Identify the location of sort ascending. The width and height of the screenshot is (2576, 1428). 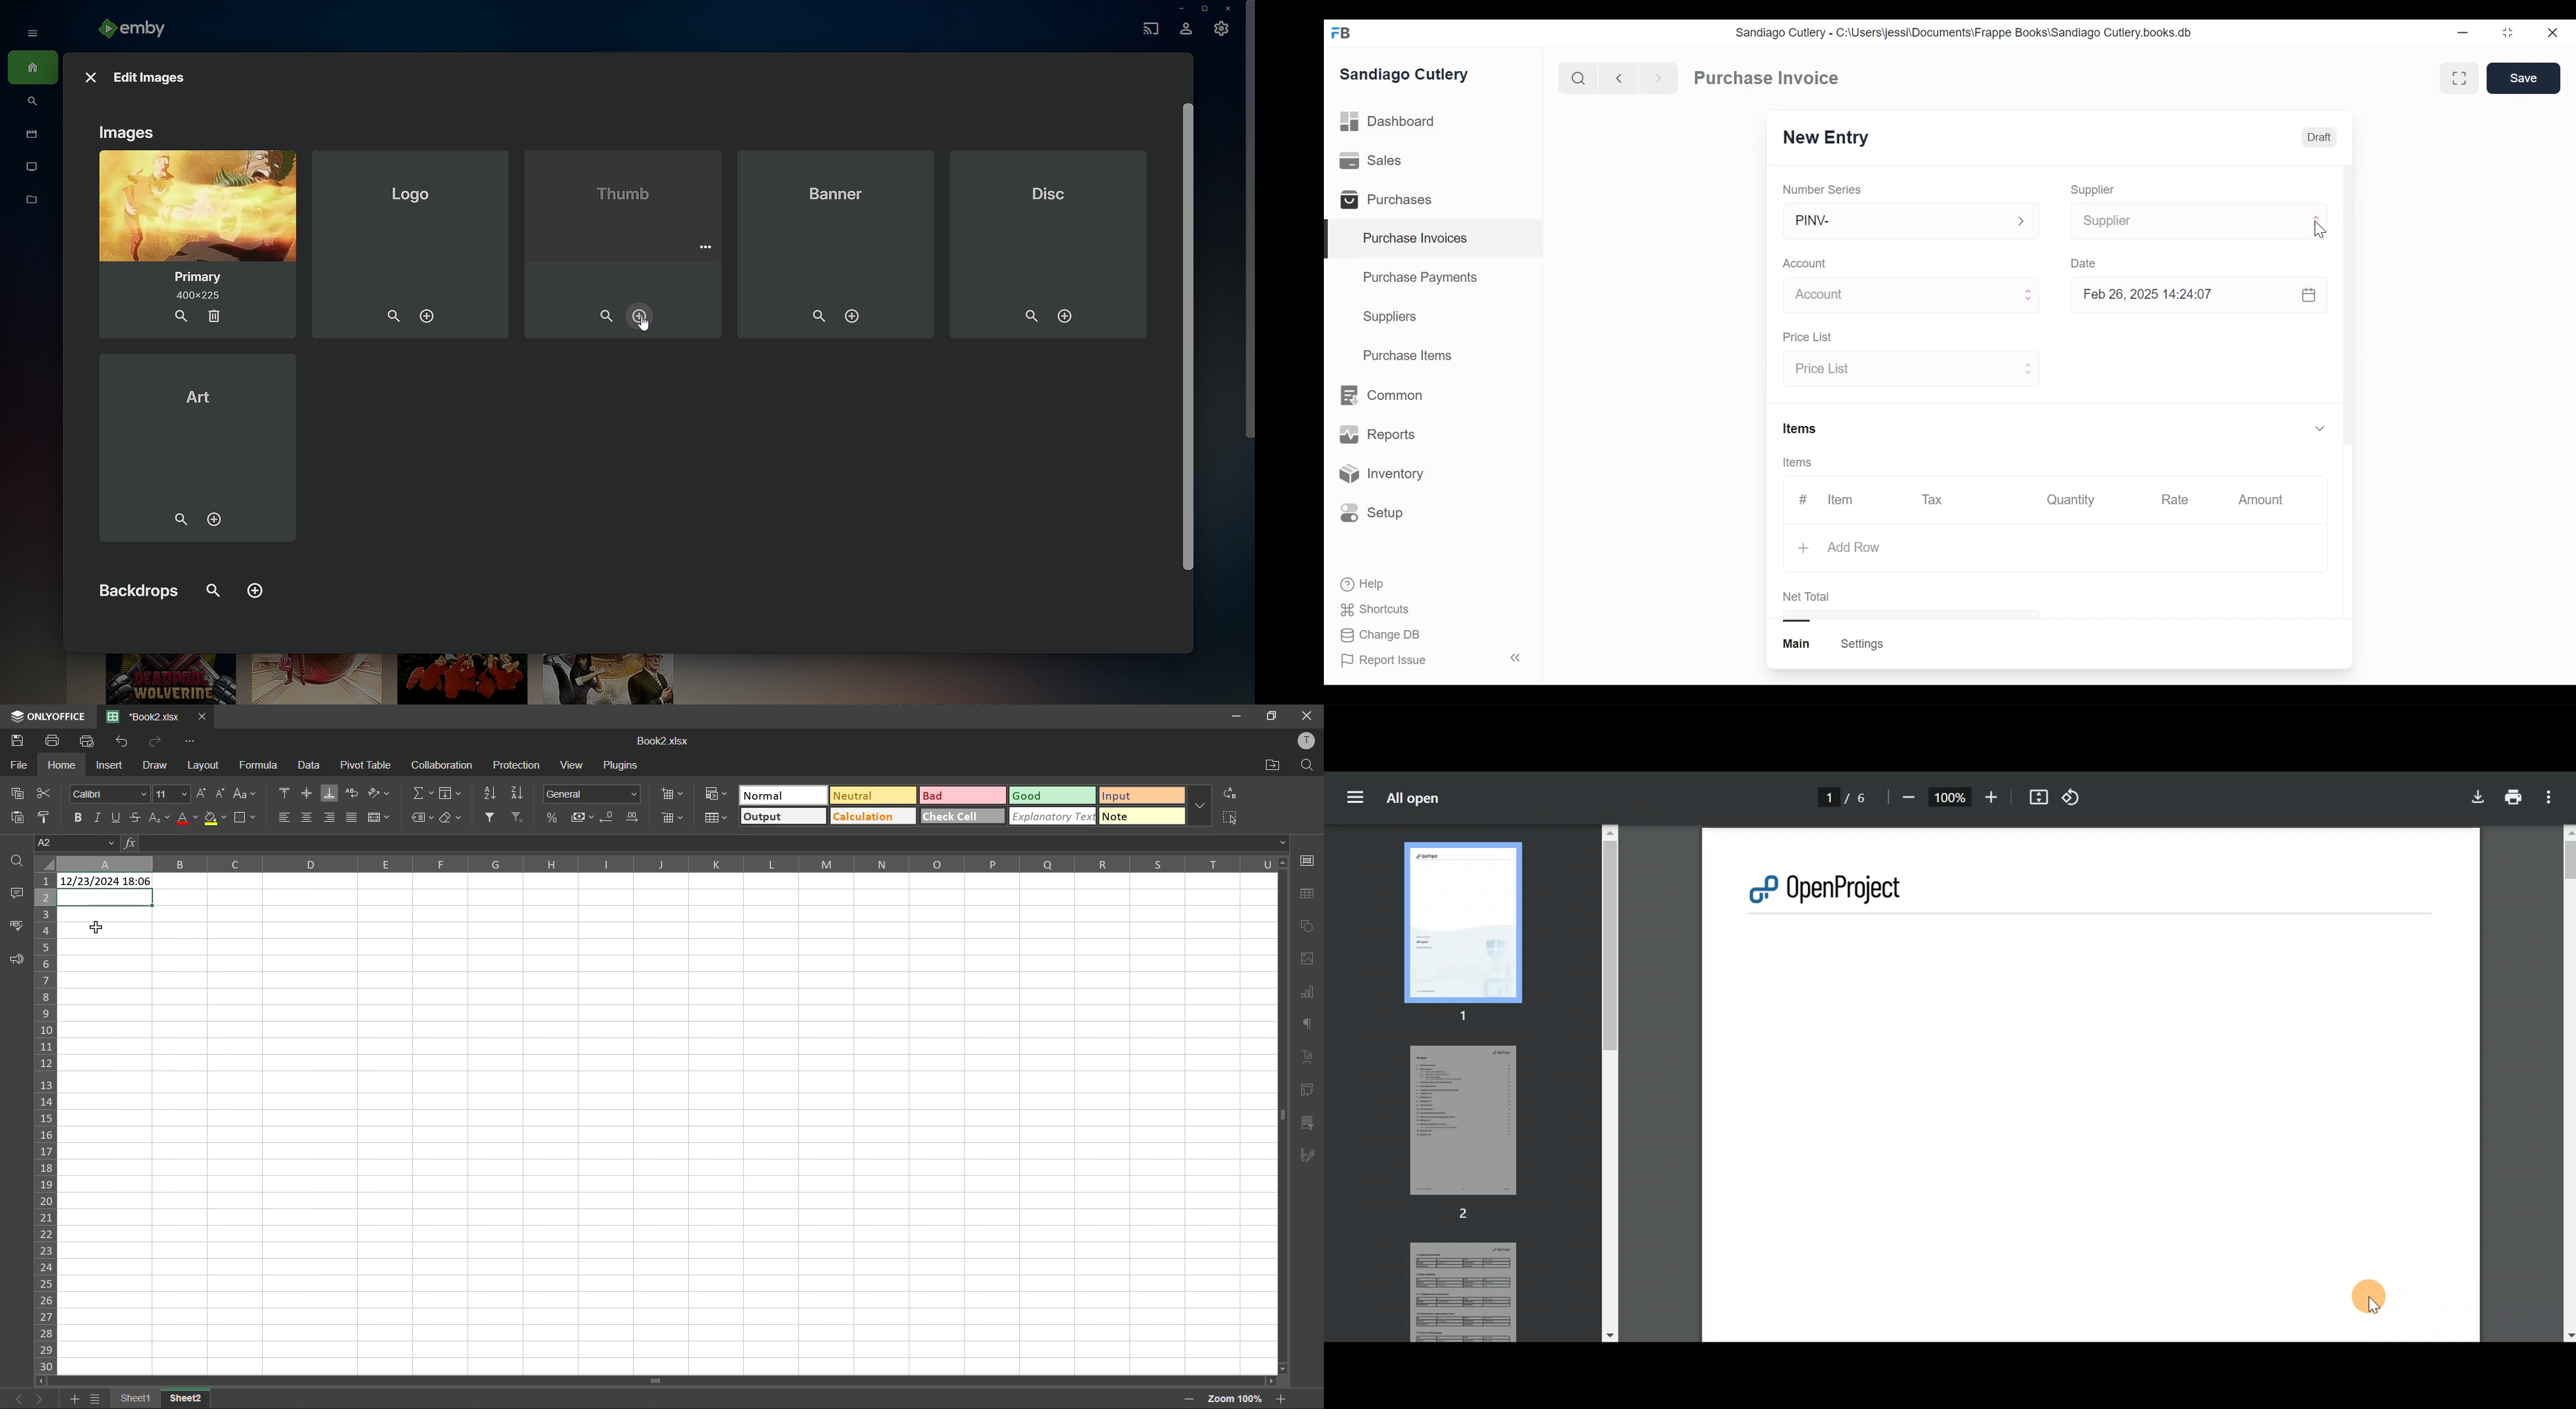
(491, 792).